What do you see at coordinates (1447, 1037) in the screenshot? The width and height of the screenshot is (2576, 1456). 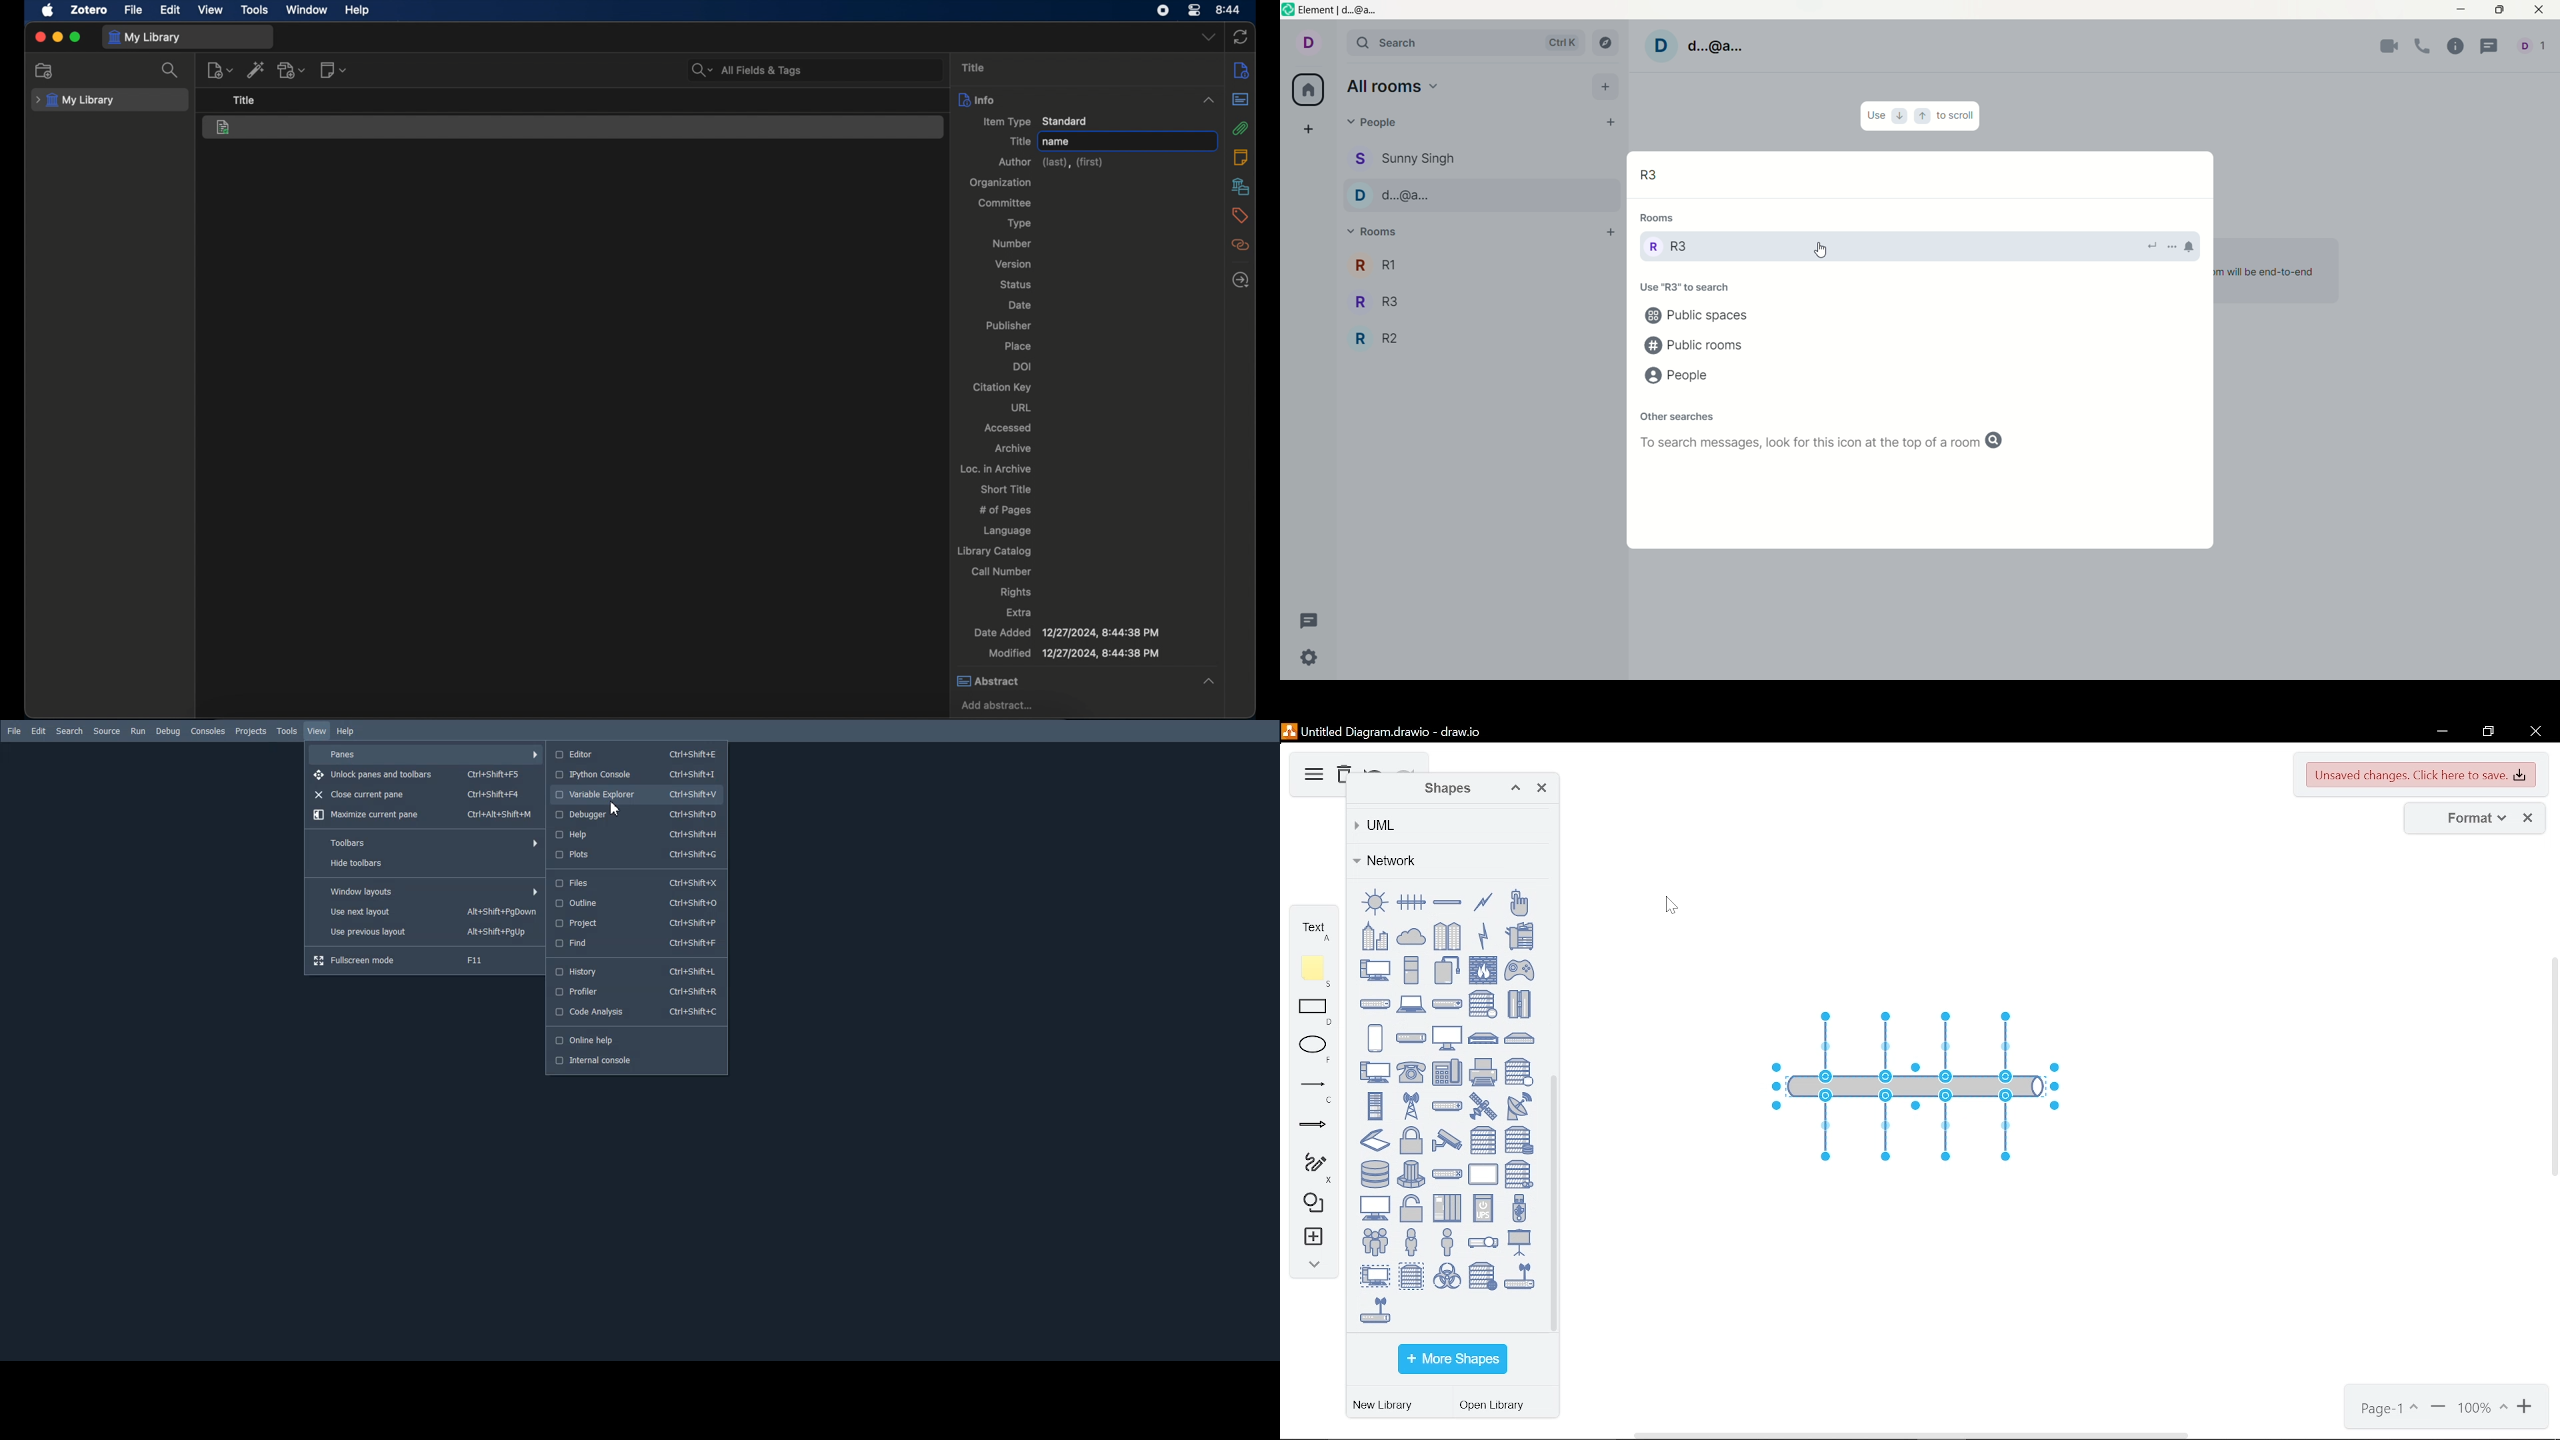 I see `monitor` at bounding box center [1447, 1037].